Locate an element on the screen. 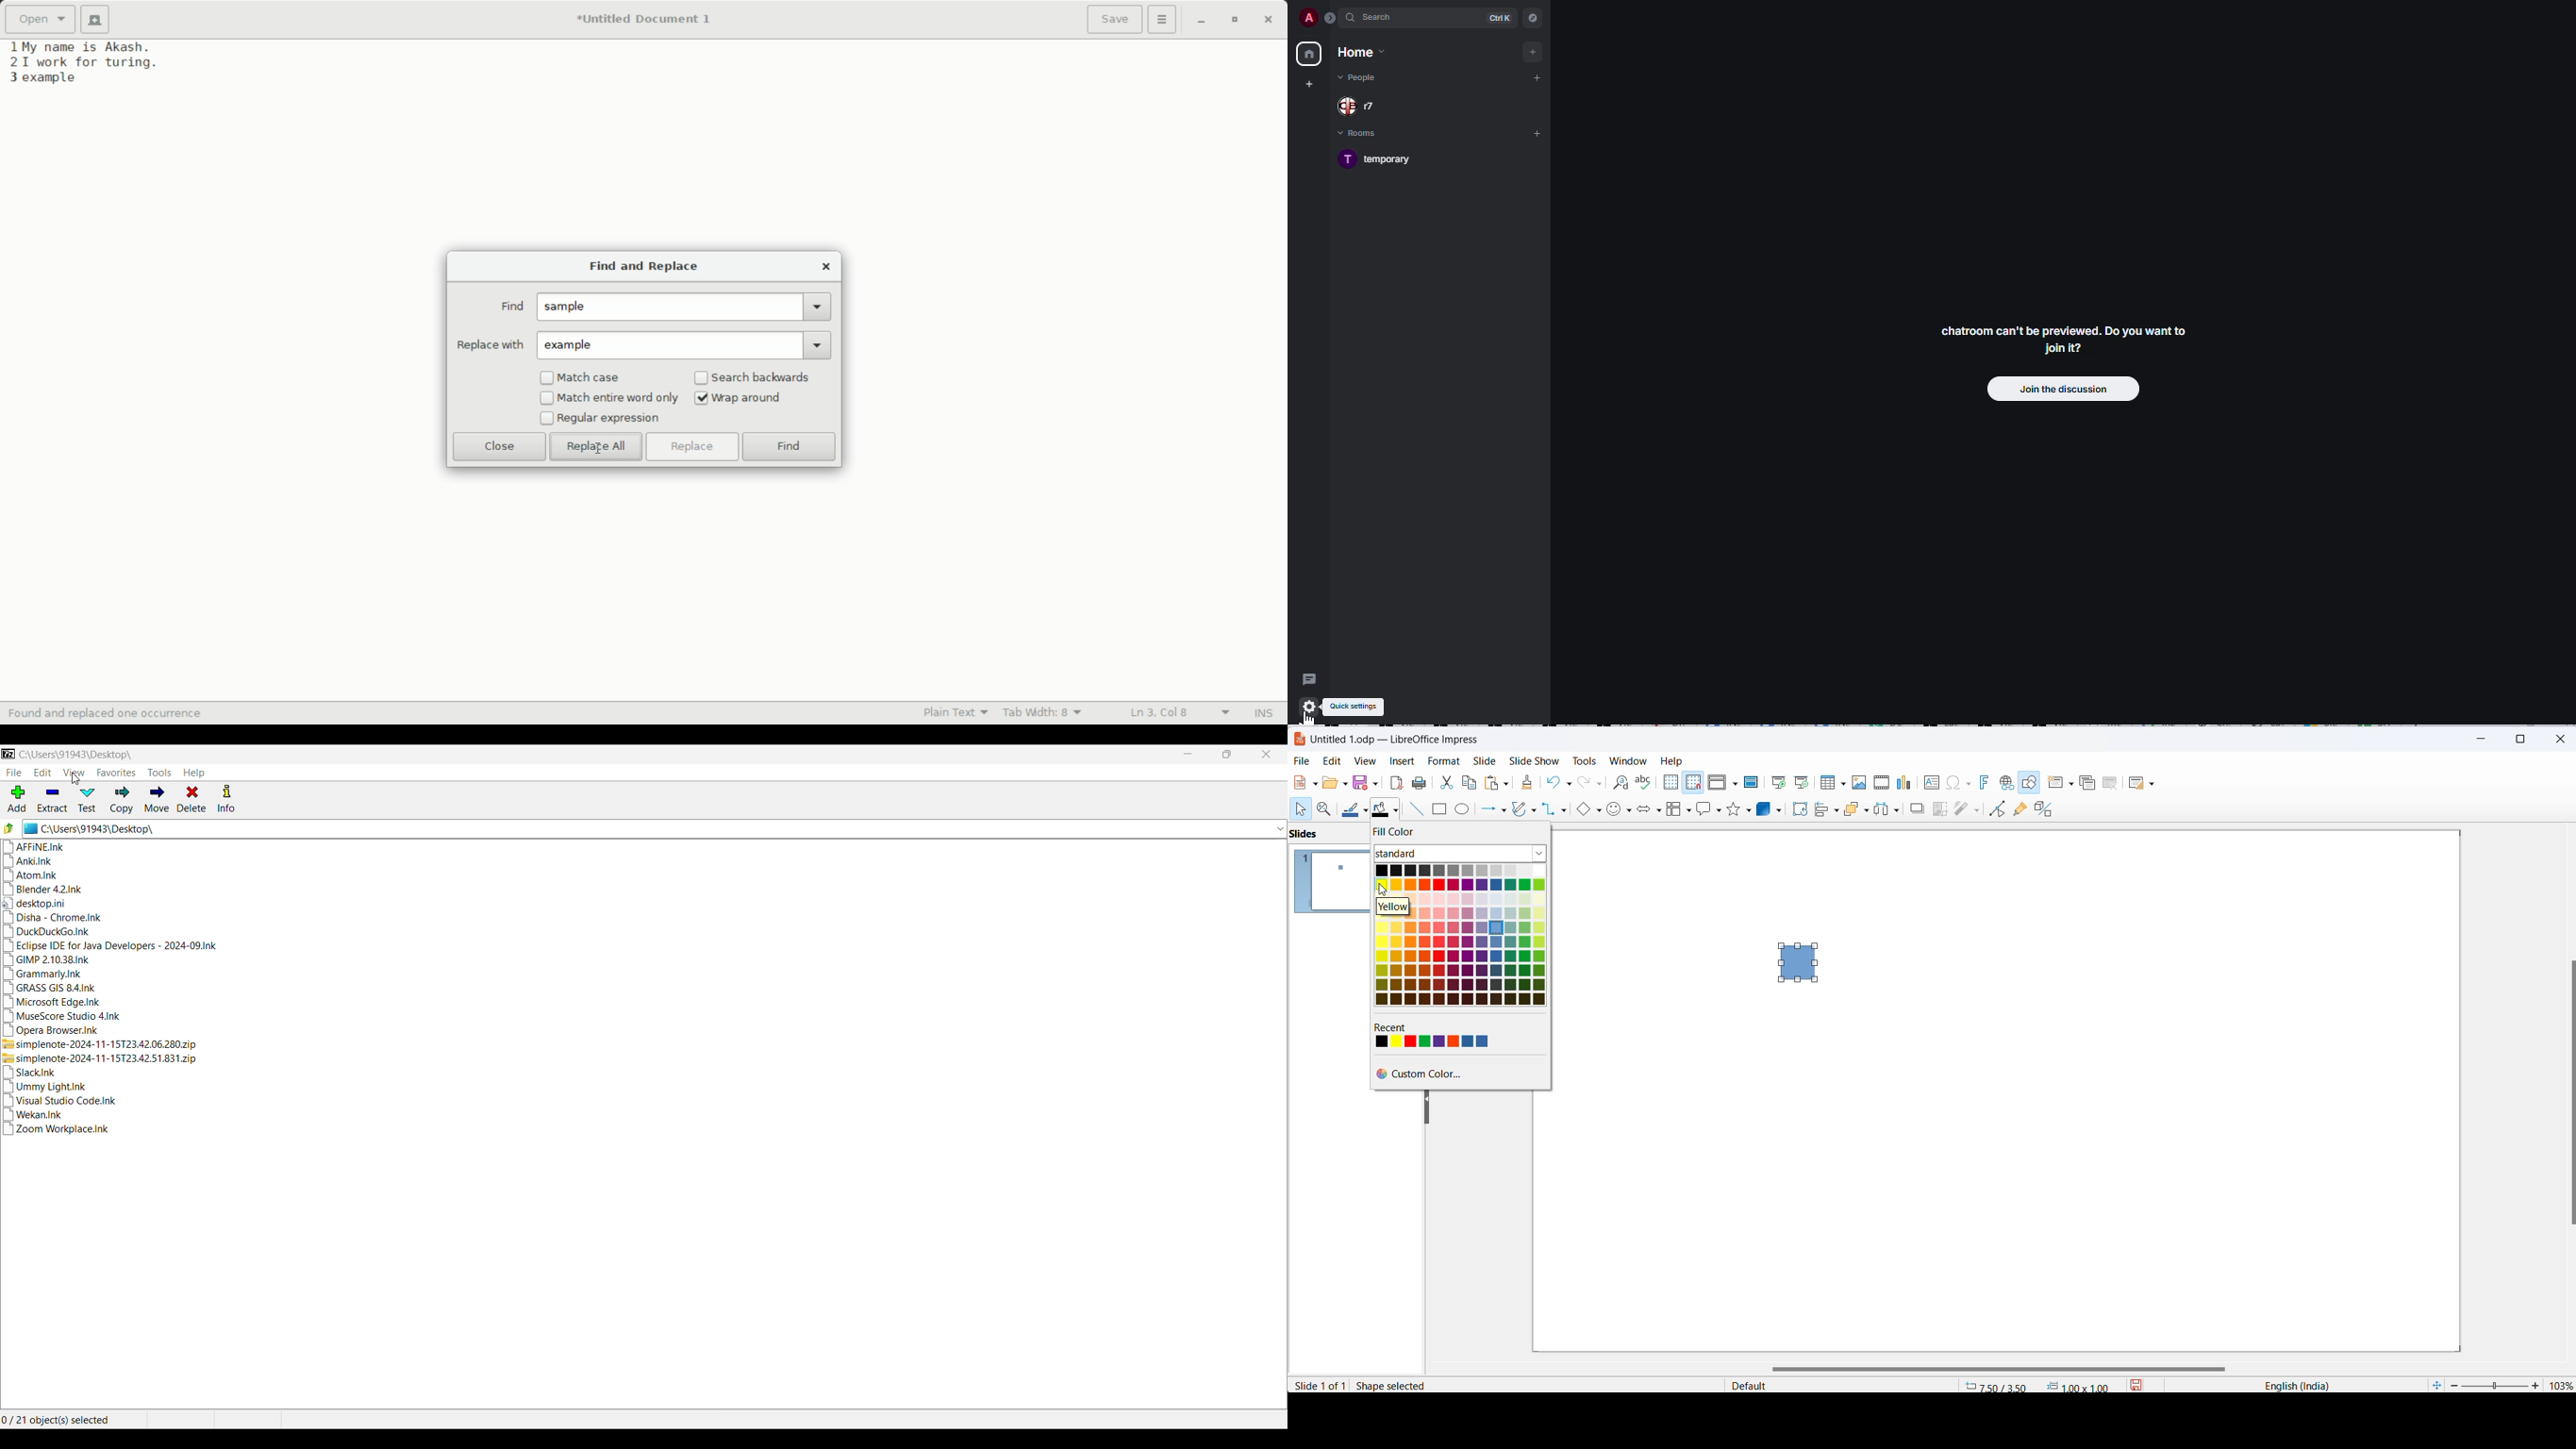  expand is located at coordinates (1330, 19).